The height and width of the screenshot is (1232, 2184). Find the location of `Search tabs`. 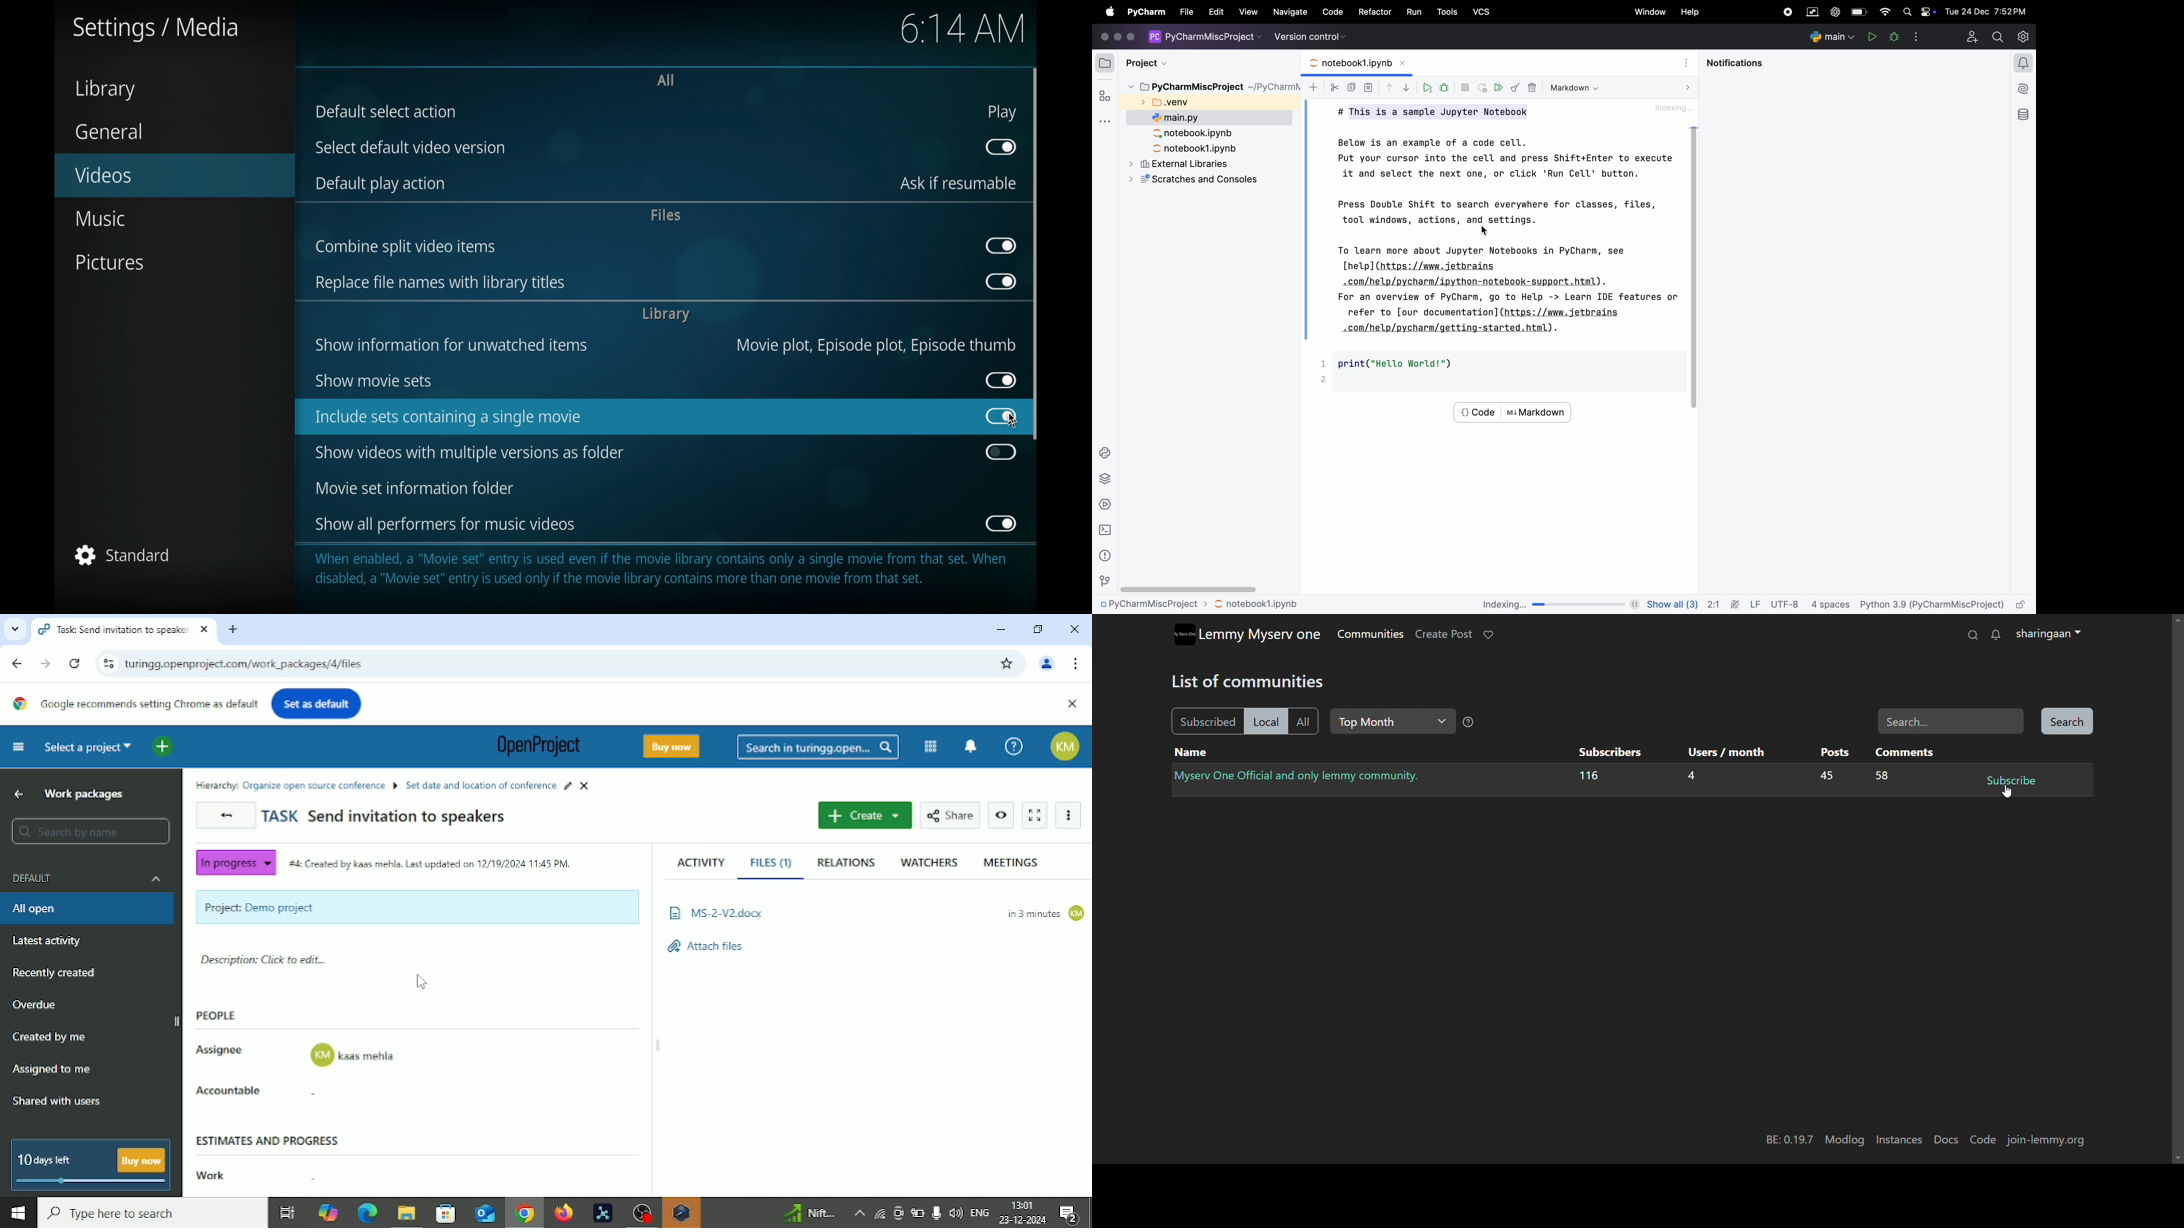

Search tabs is located at coordinates (12, 629).